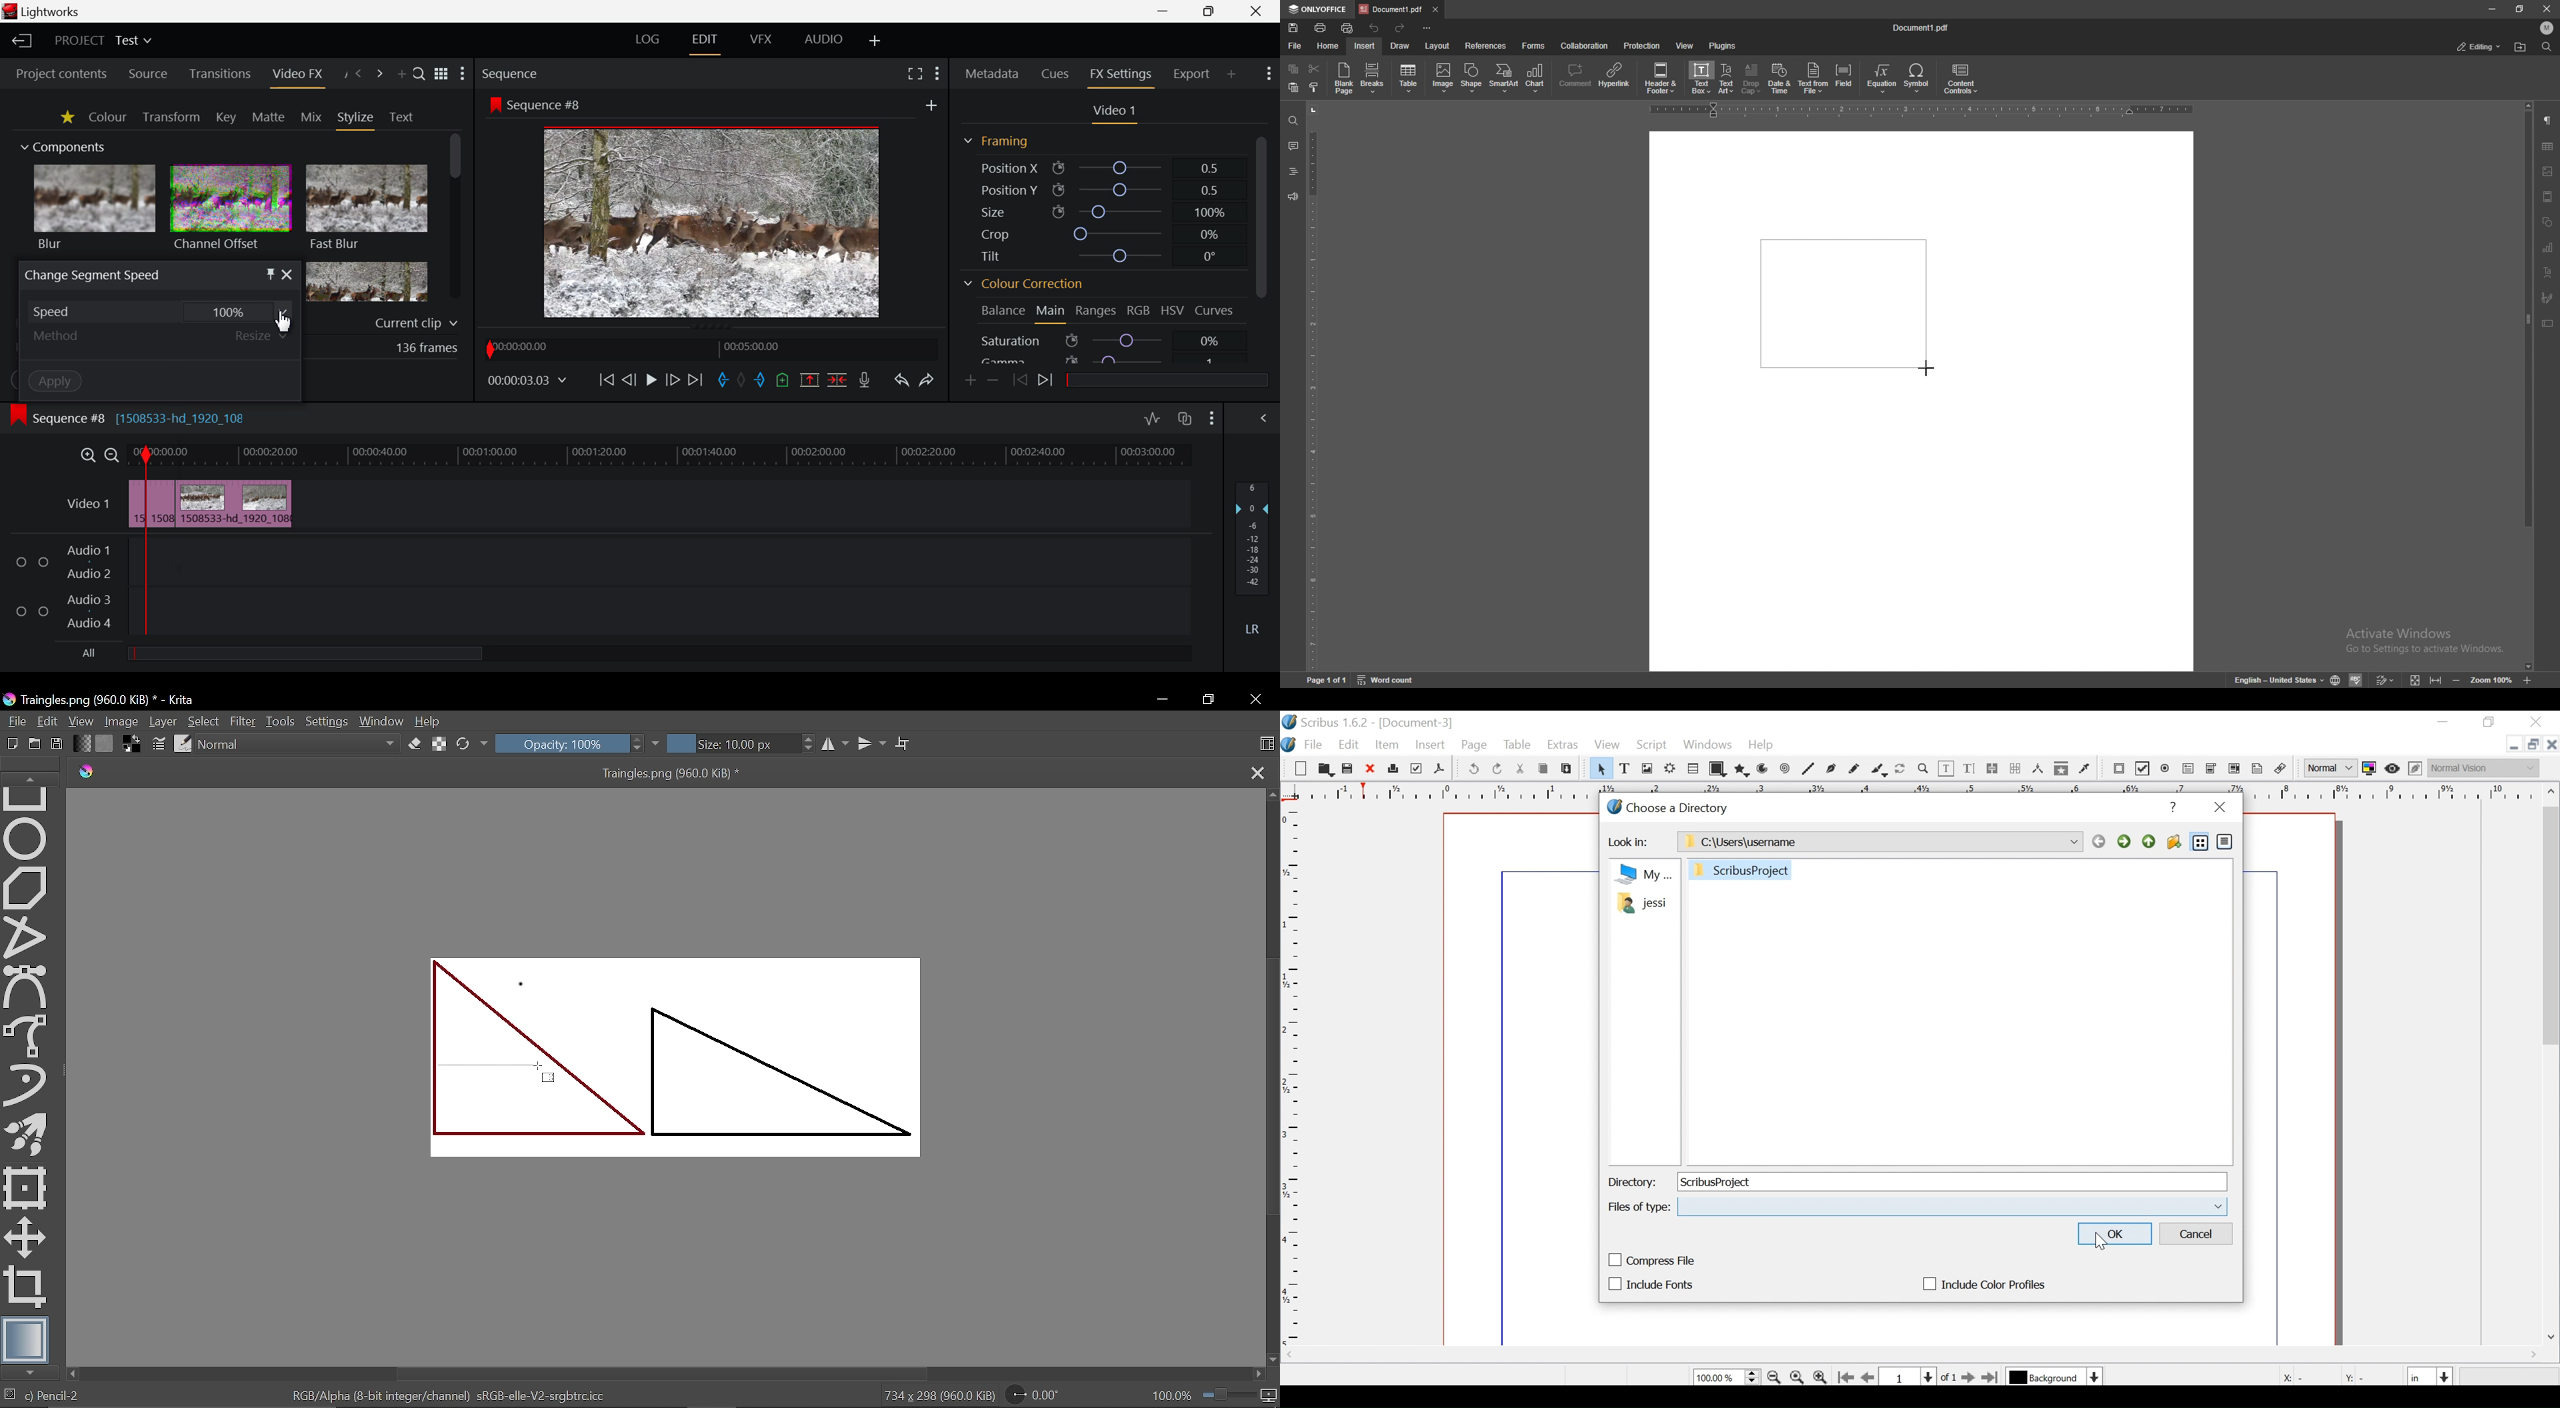 The width and height of the screenshot is (2576, 1428). What do you see at coordinates (2213, 770) in the screenshot?
I see `PDF Combo Box ` at bounding box center [2213, 770].